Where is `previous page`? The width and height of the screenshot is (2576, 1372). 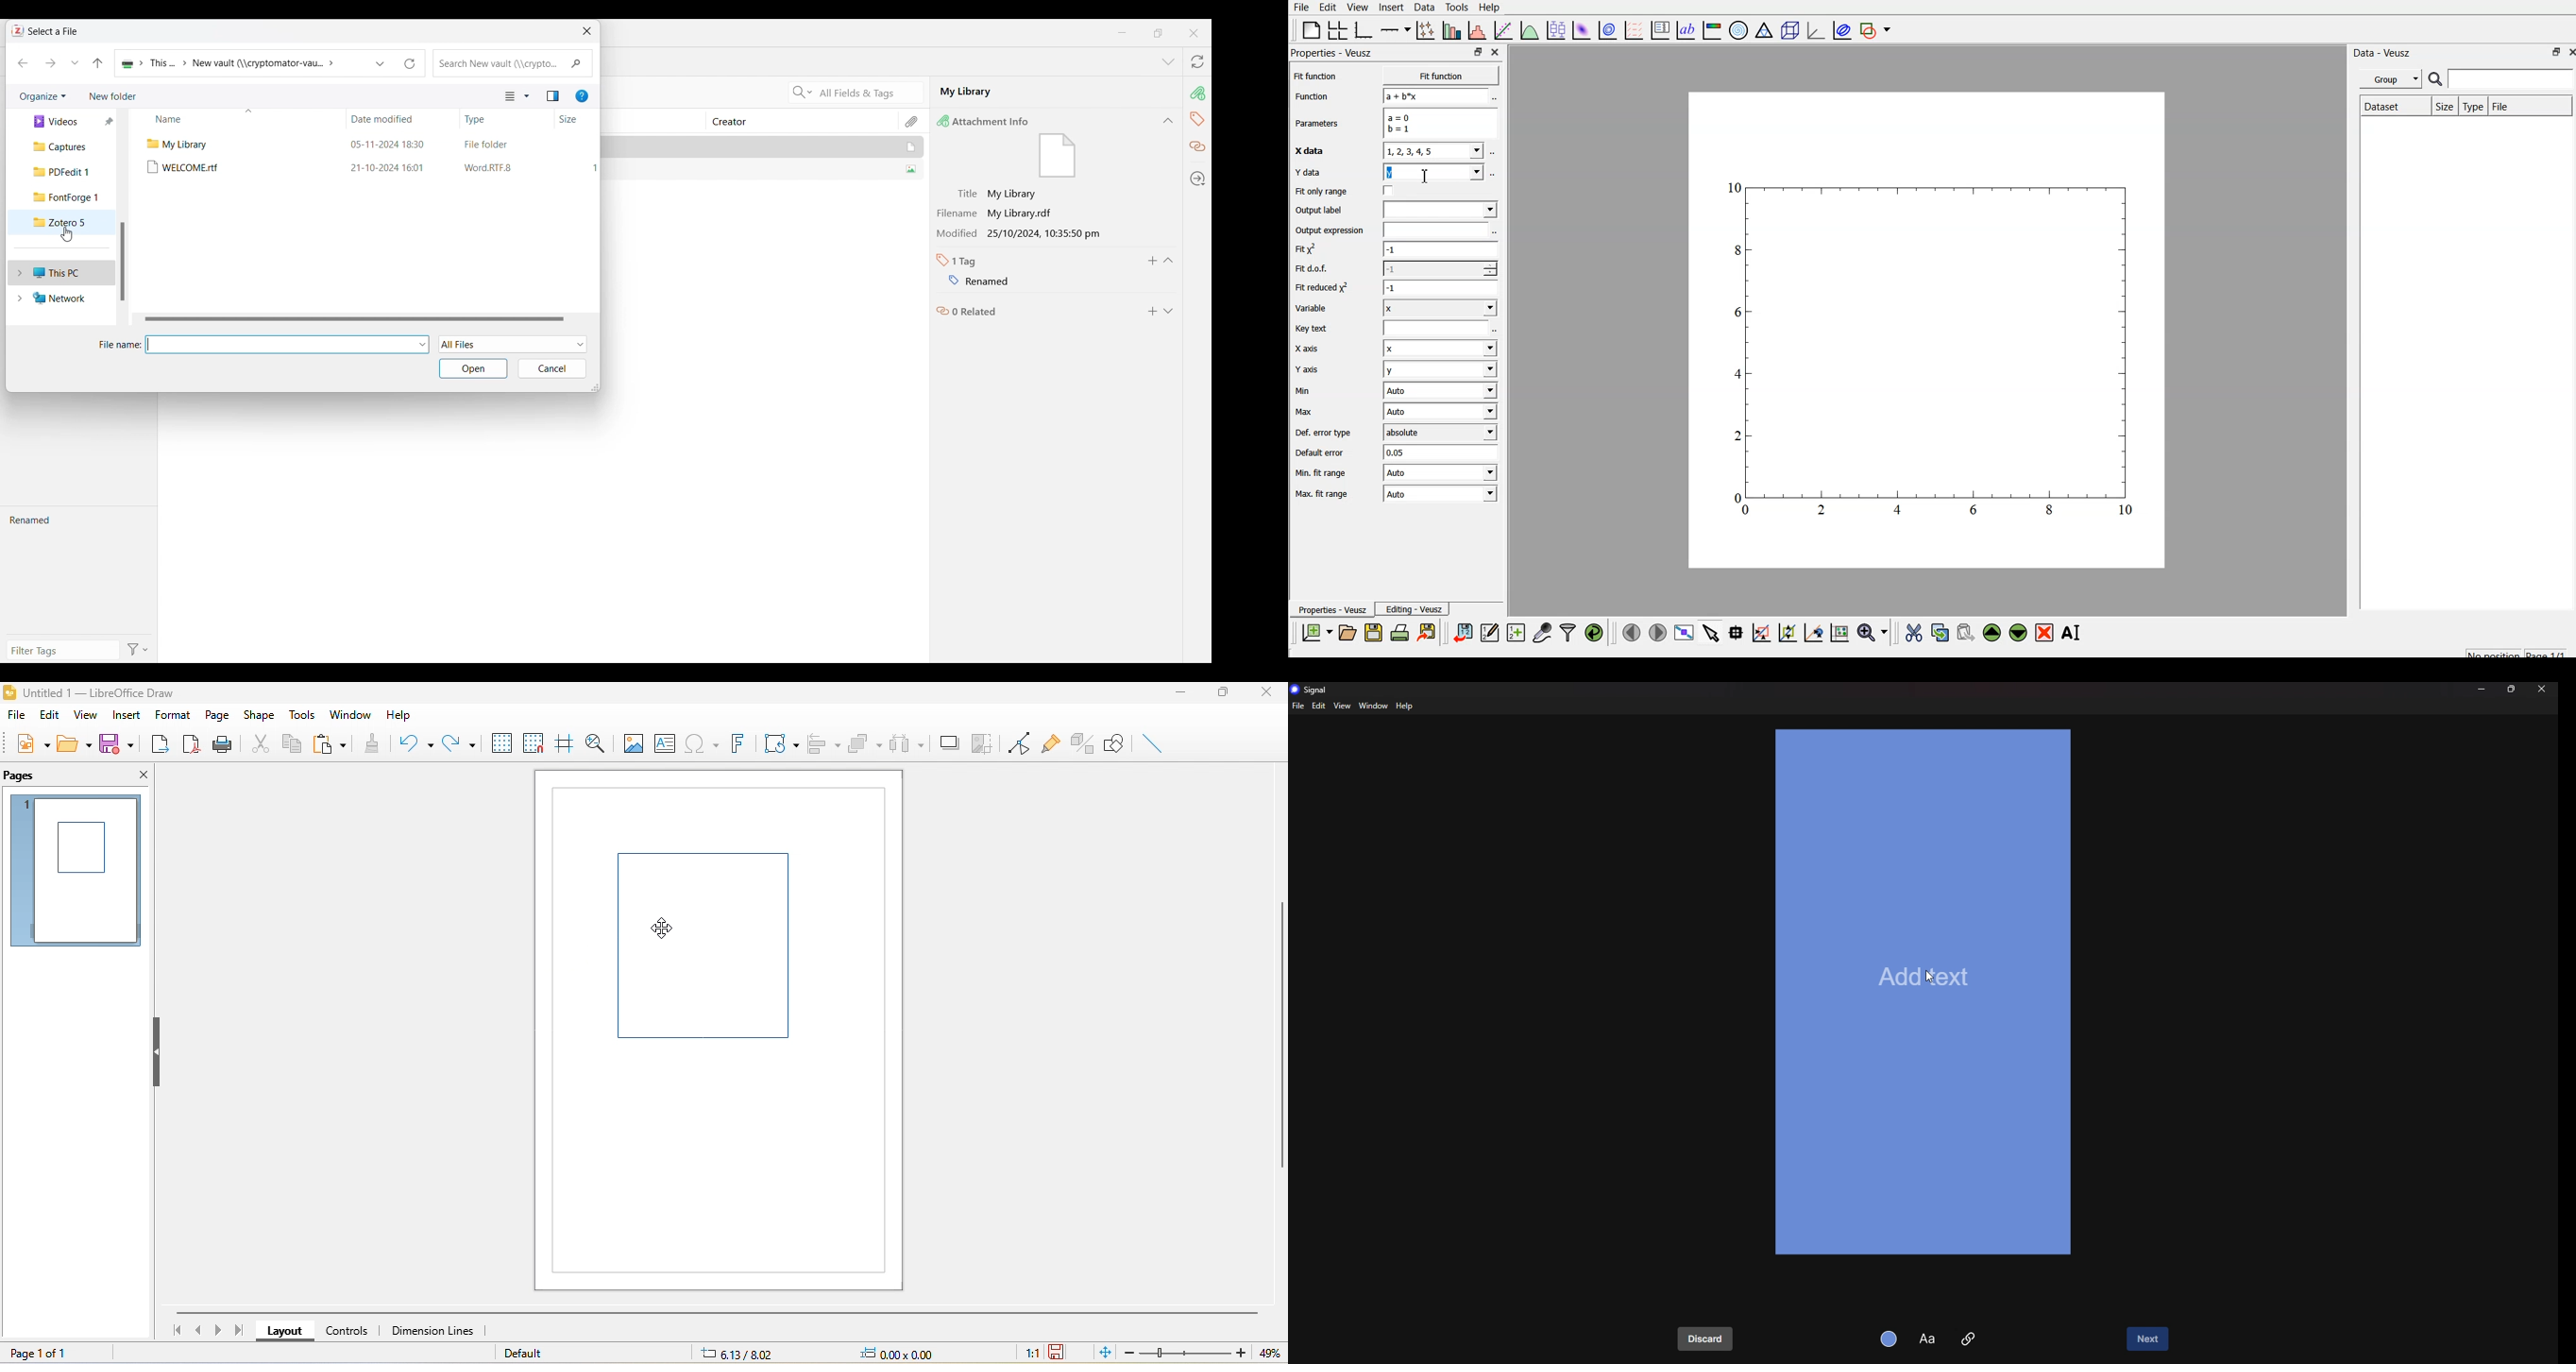
previous page is located at coordinates (196, 1330).